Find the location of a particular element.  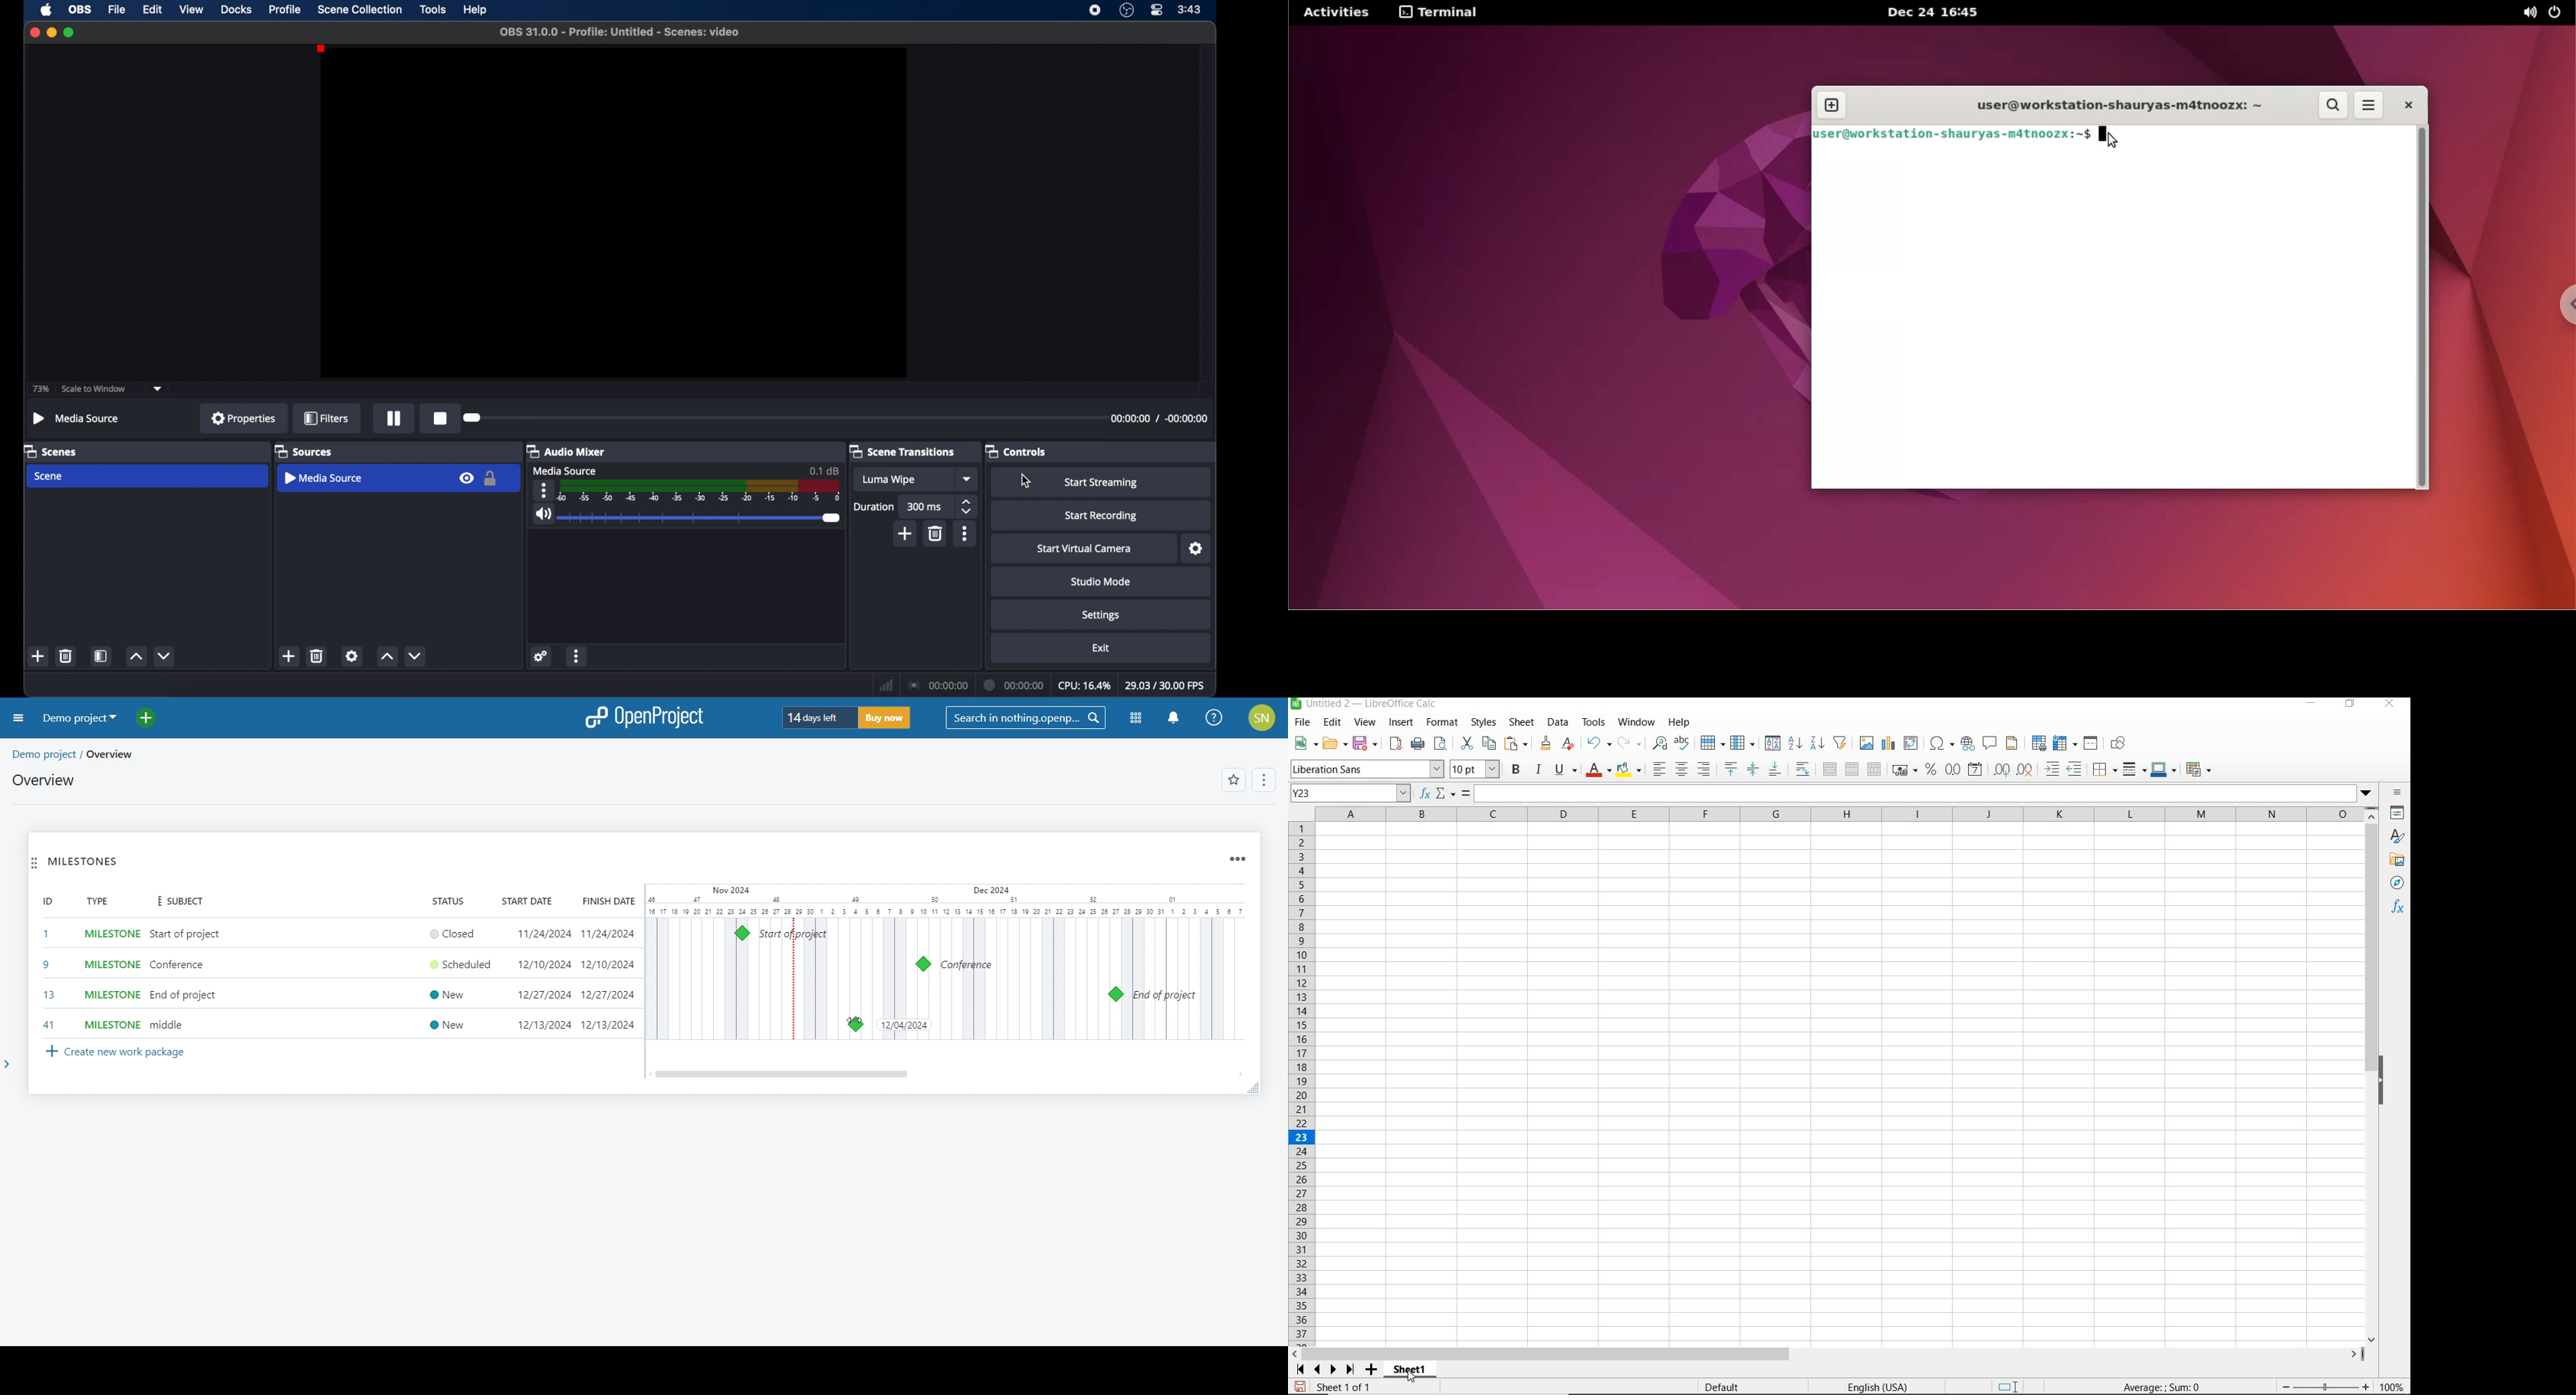

ADD SHEET is located at coordinates (1373, 1370).